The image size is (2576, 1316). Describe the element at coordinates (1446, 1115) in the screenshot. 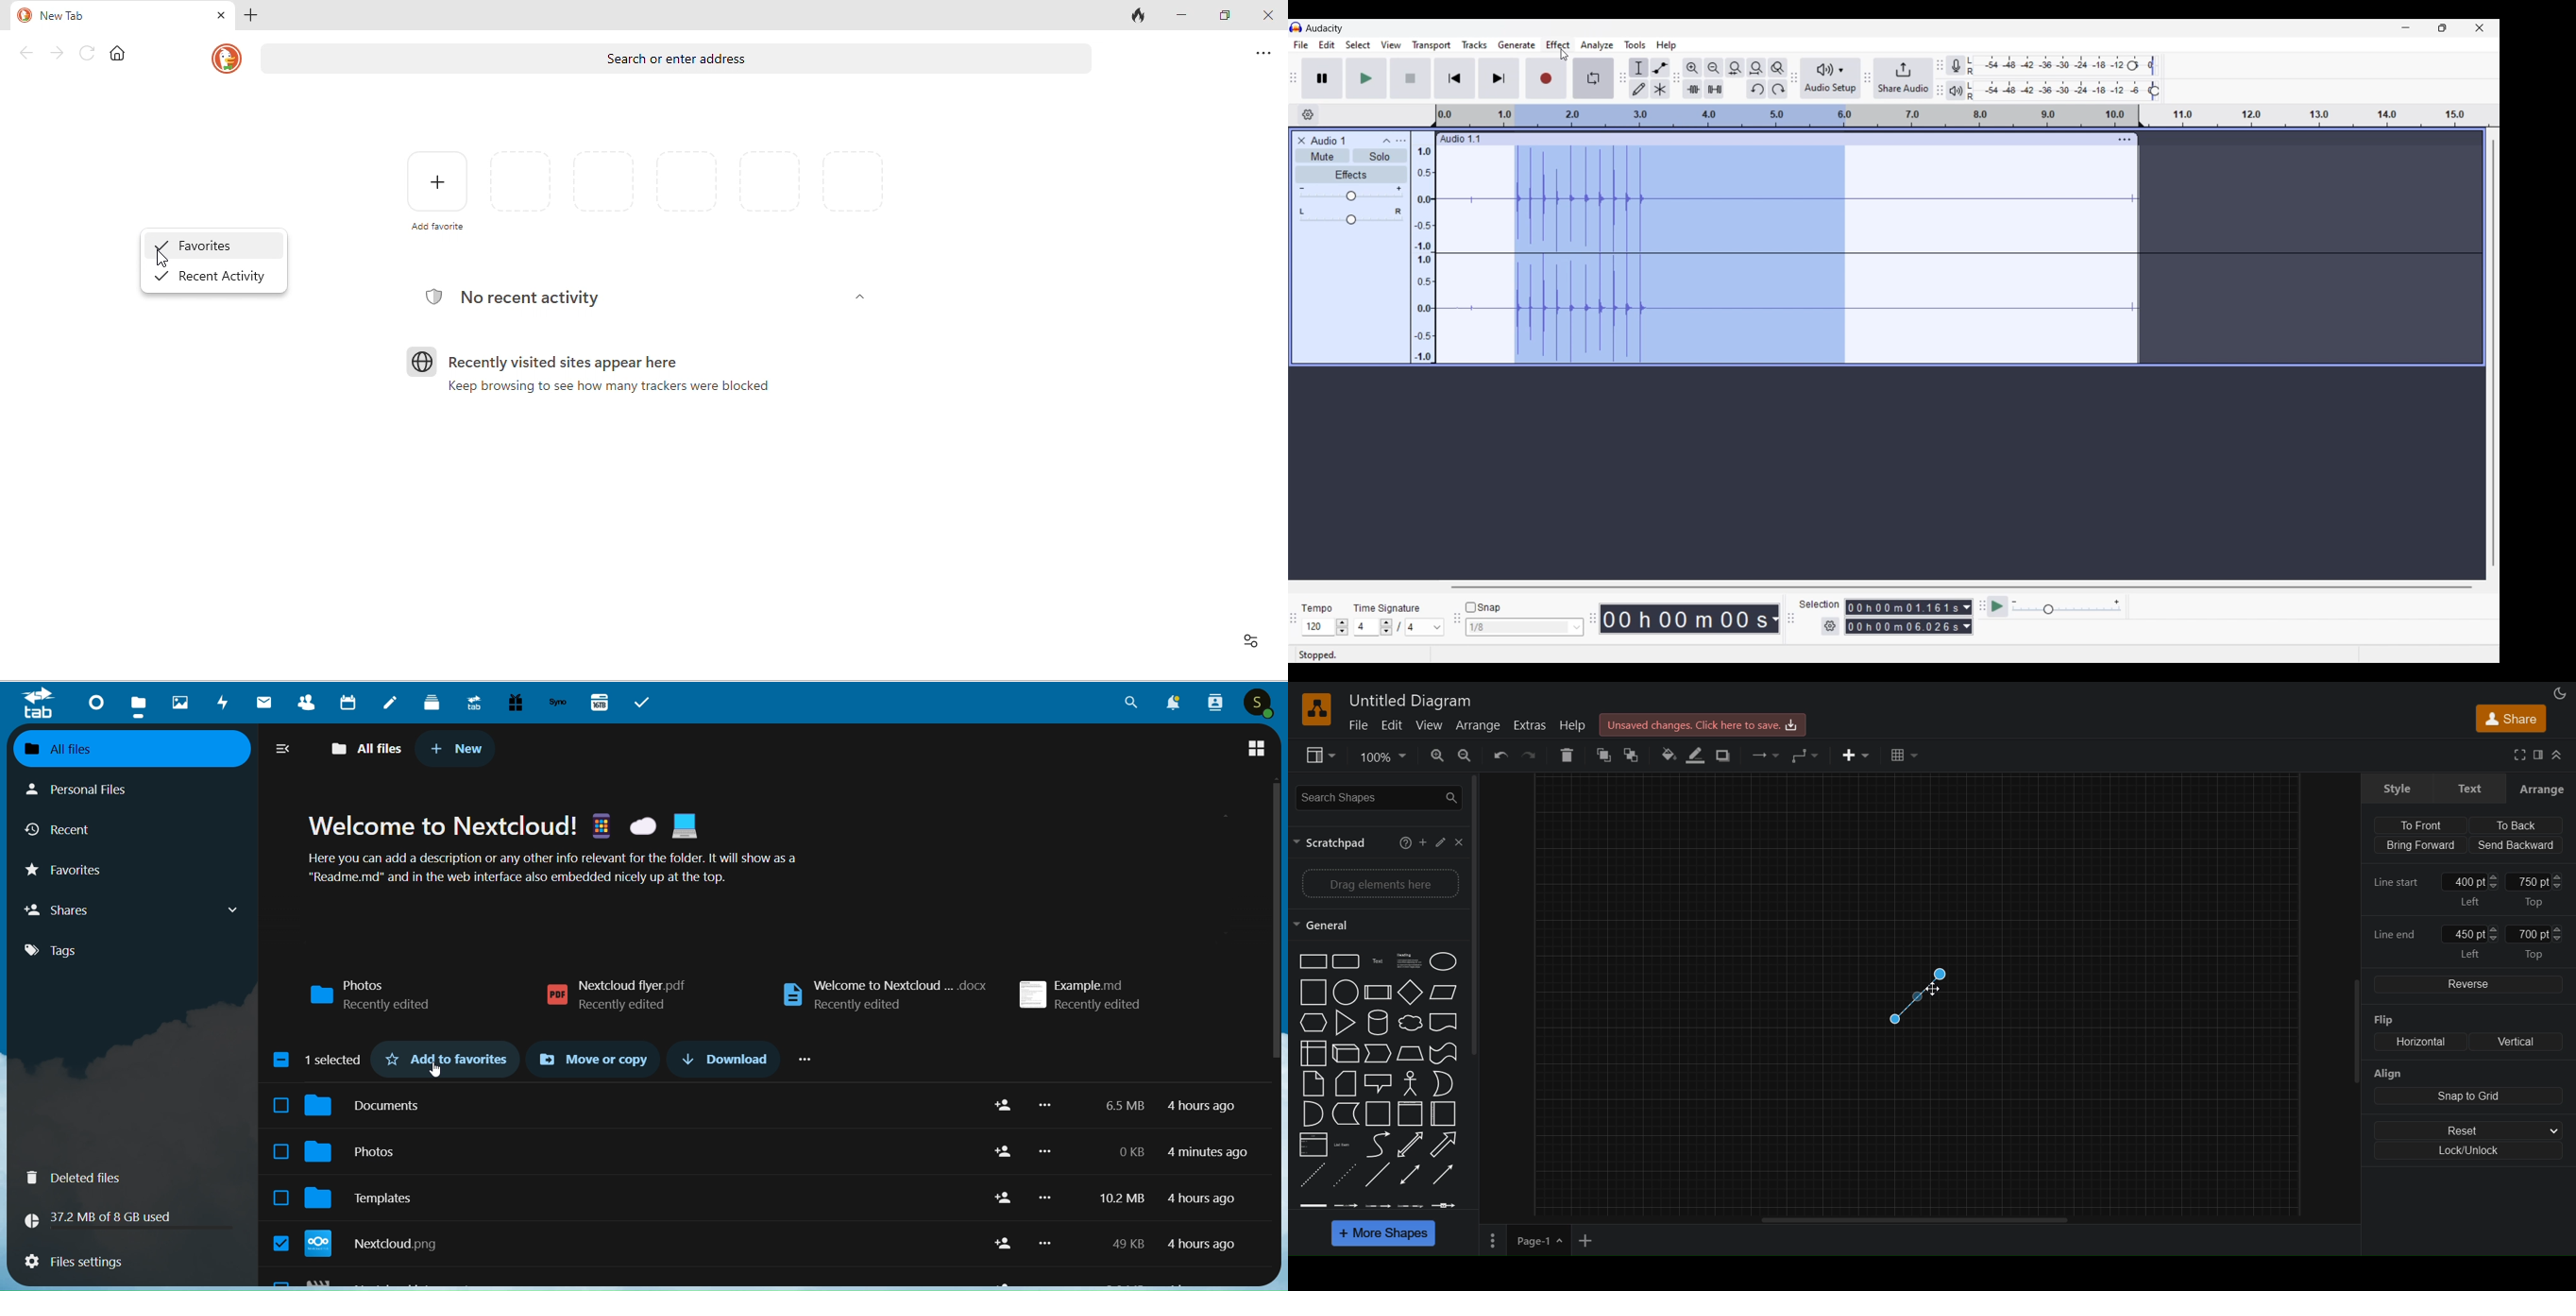

I see `Horizontal container` at that location.